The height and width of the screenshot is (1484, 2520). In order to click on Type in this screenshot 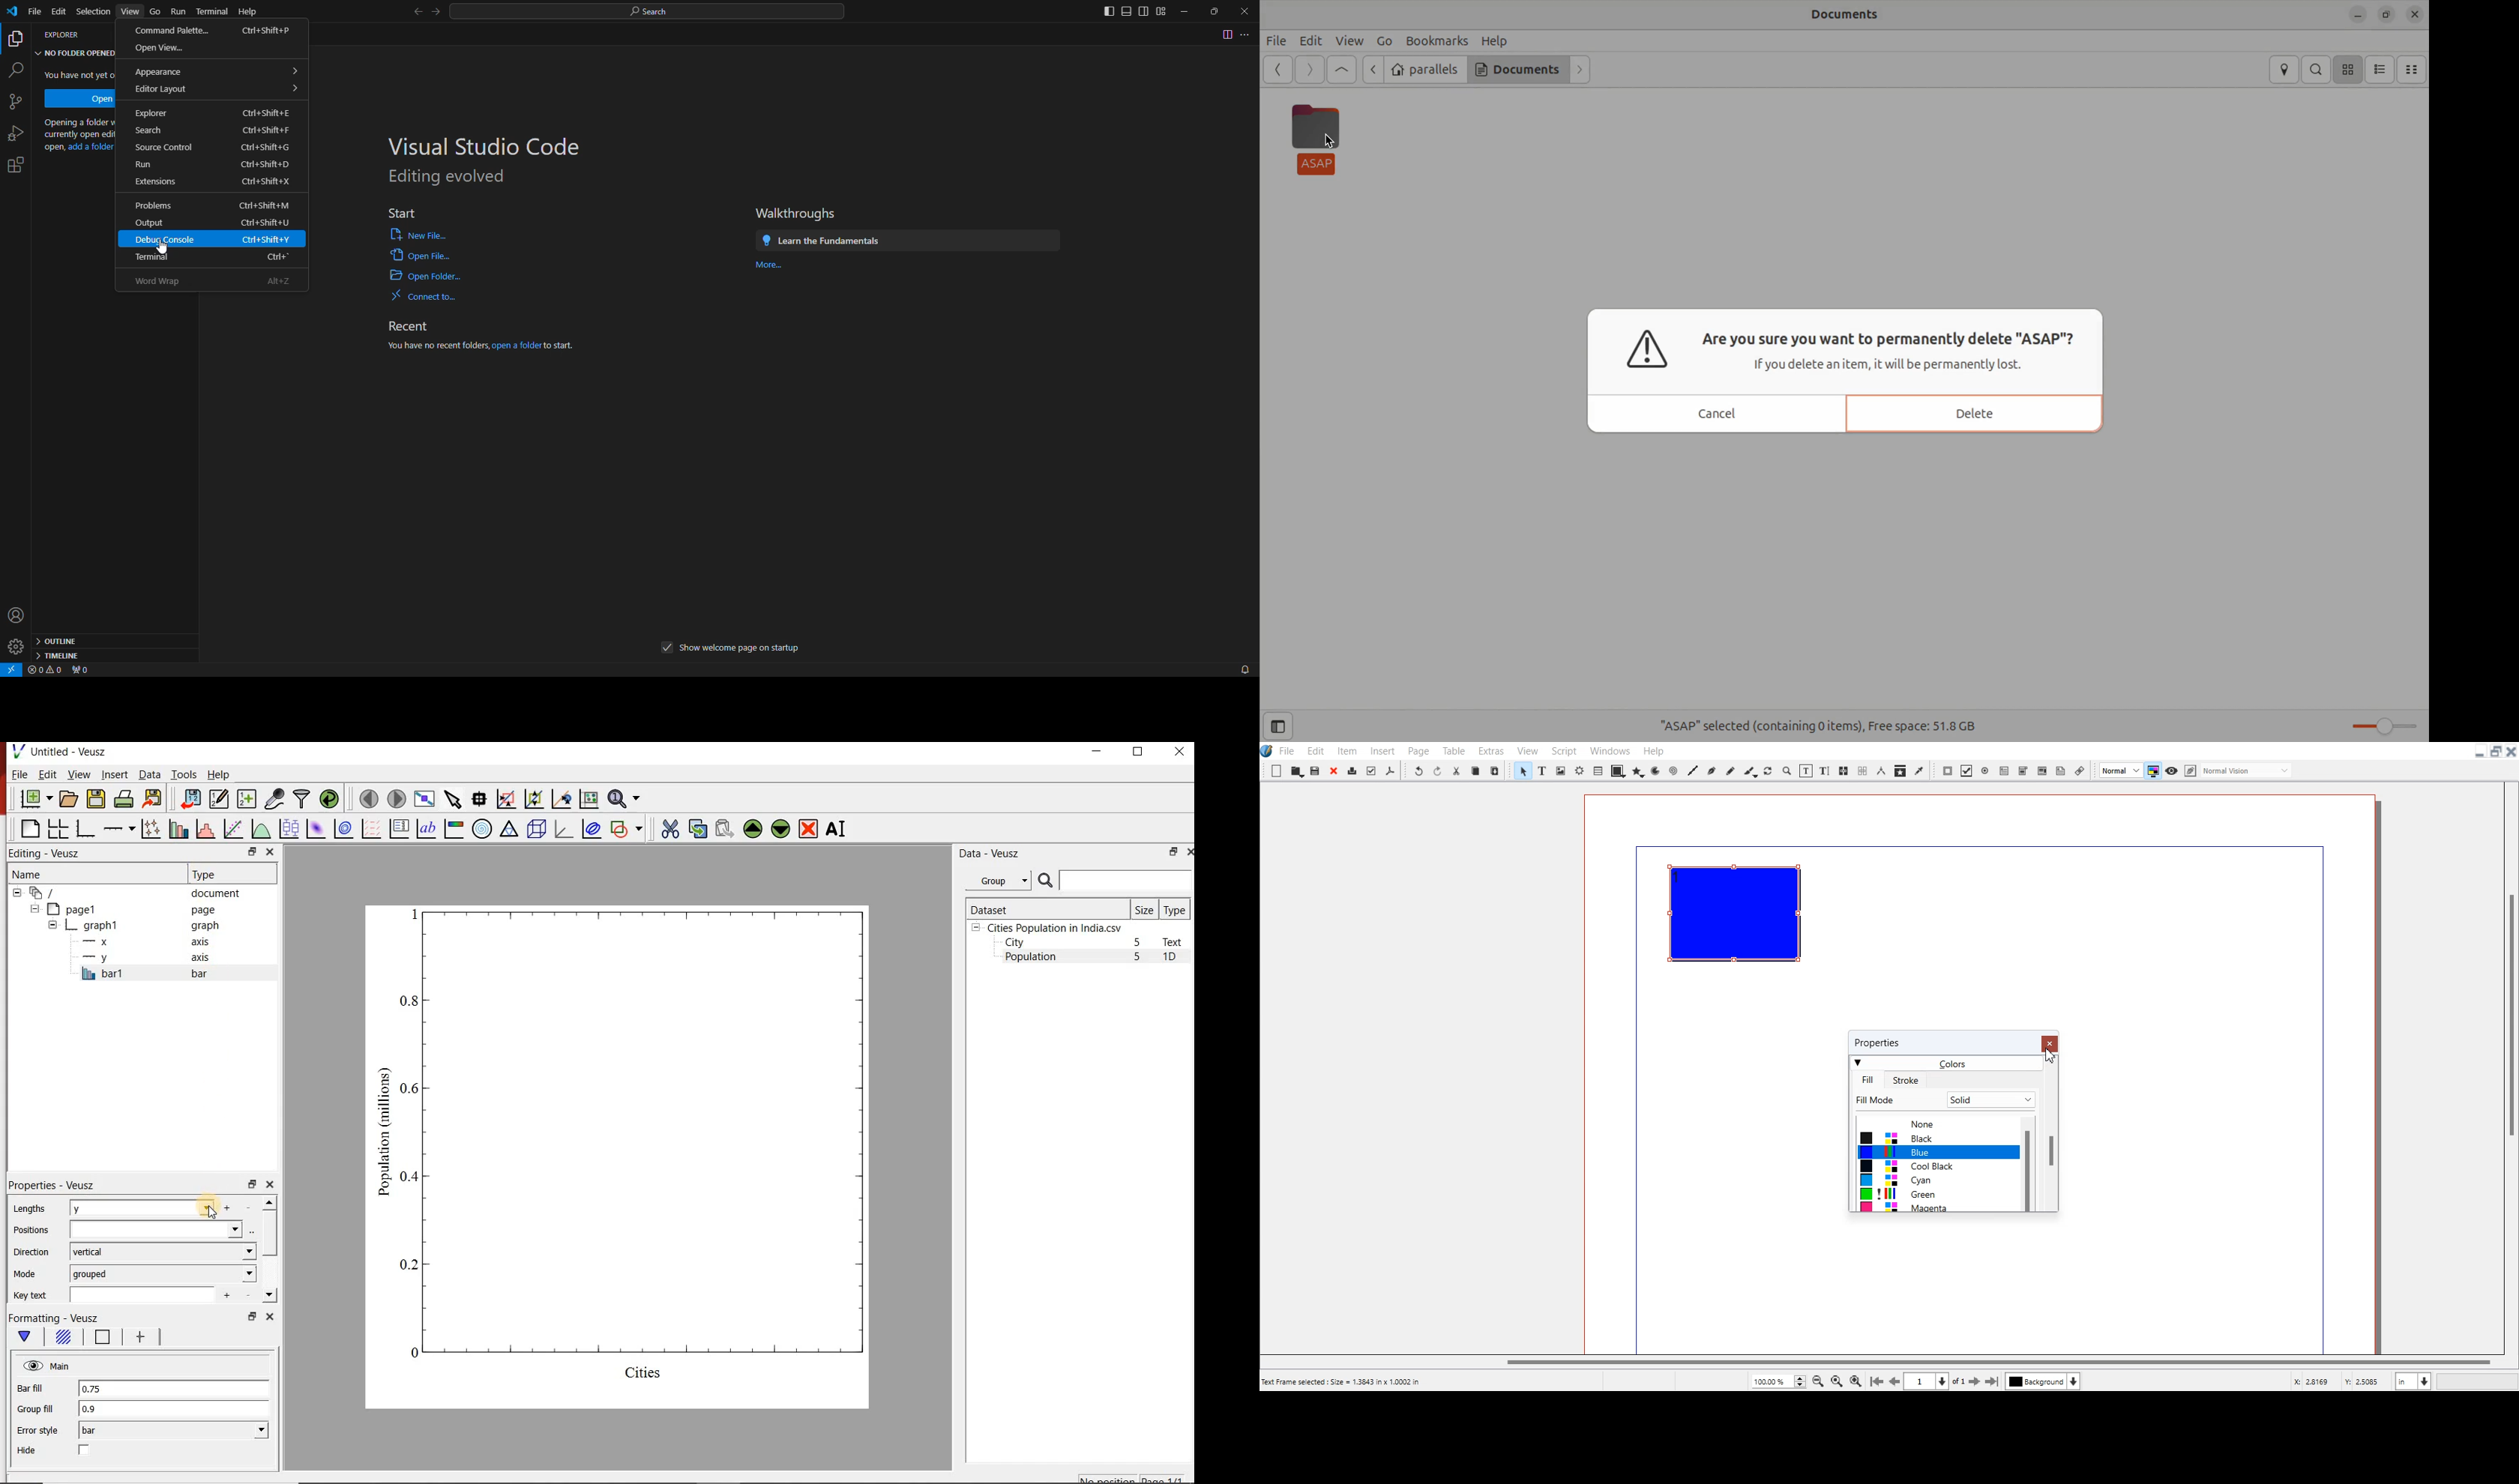, I will do `click(1176, 909)`.